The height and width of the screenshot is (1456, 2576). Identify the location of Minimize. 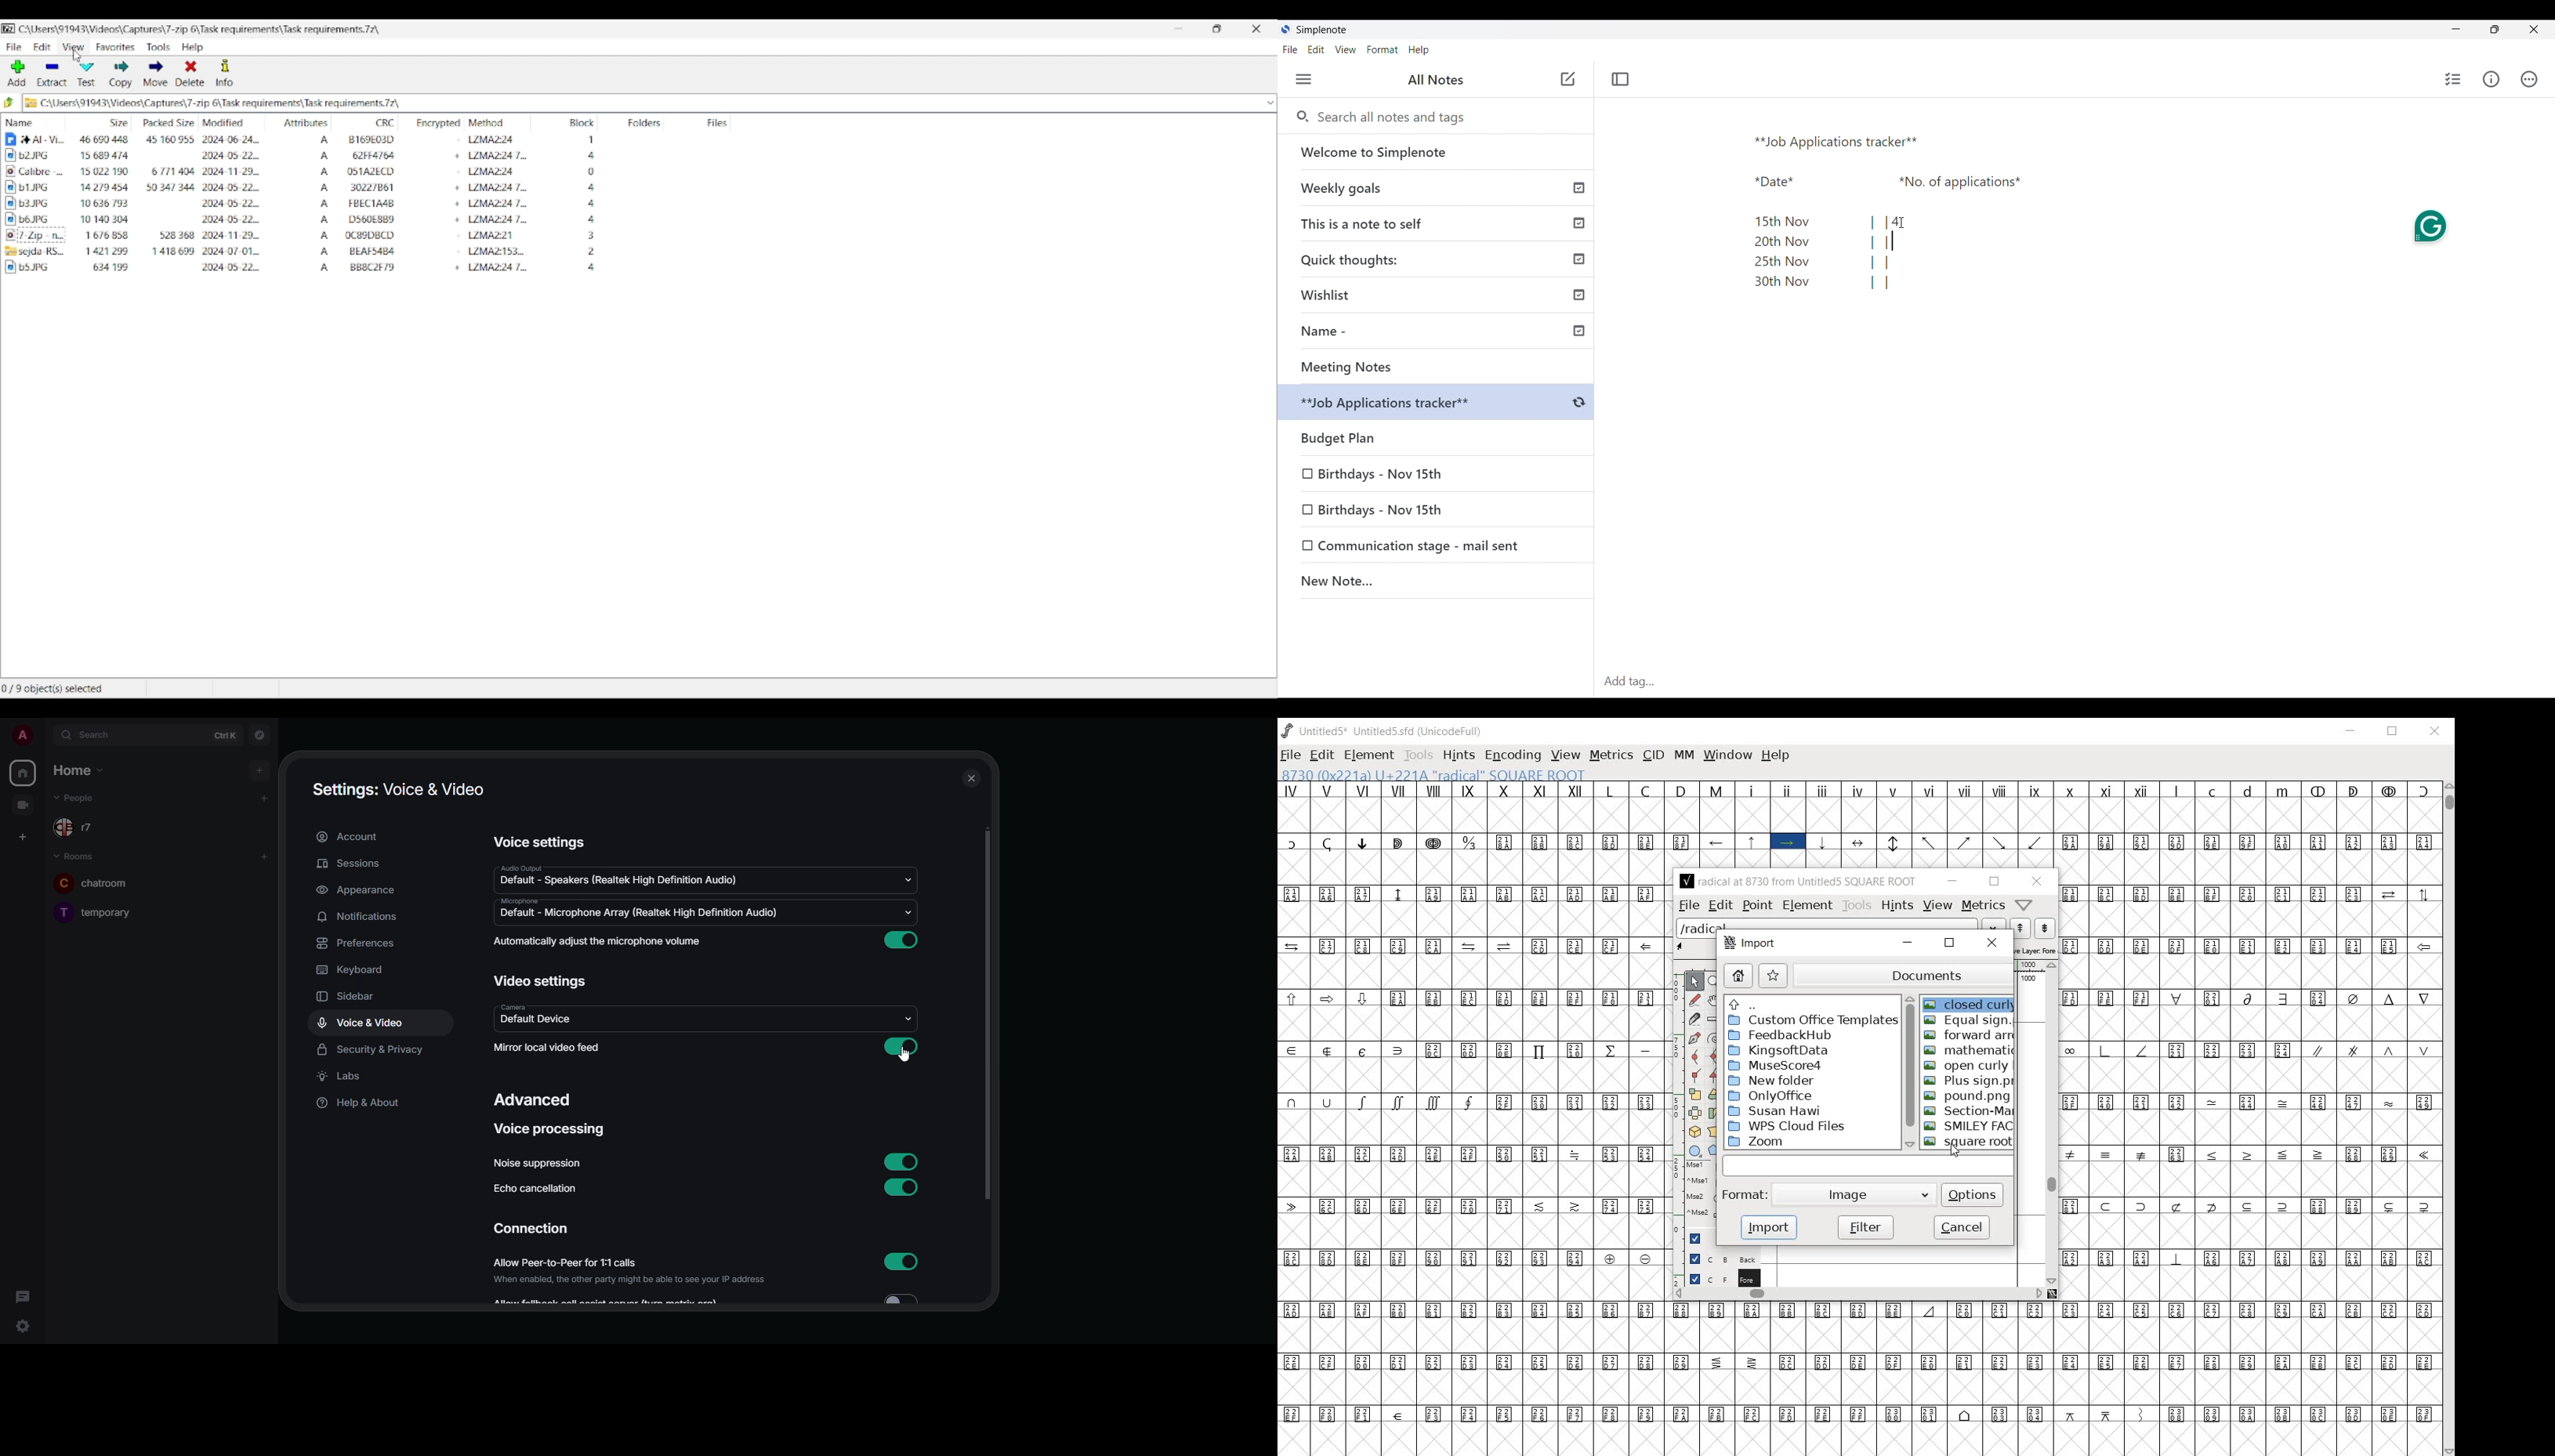
(1178, 29).